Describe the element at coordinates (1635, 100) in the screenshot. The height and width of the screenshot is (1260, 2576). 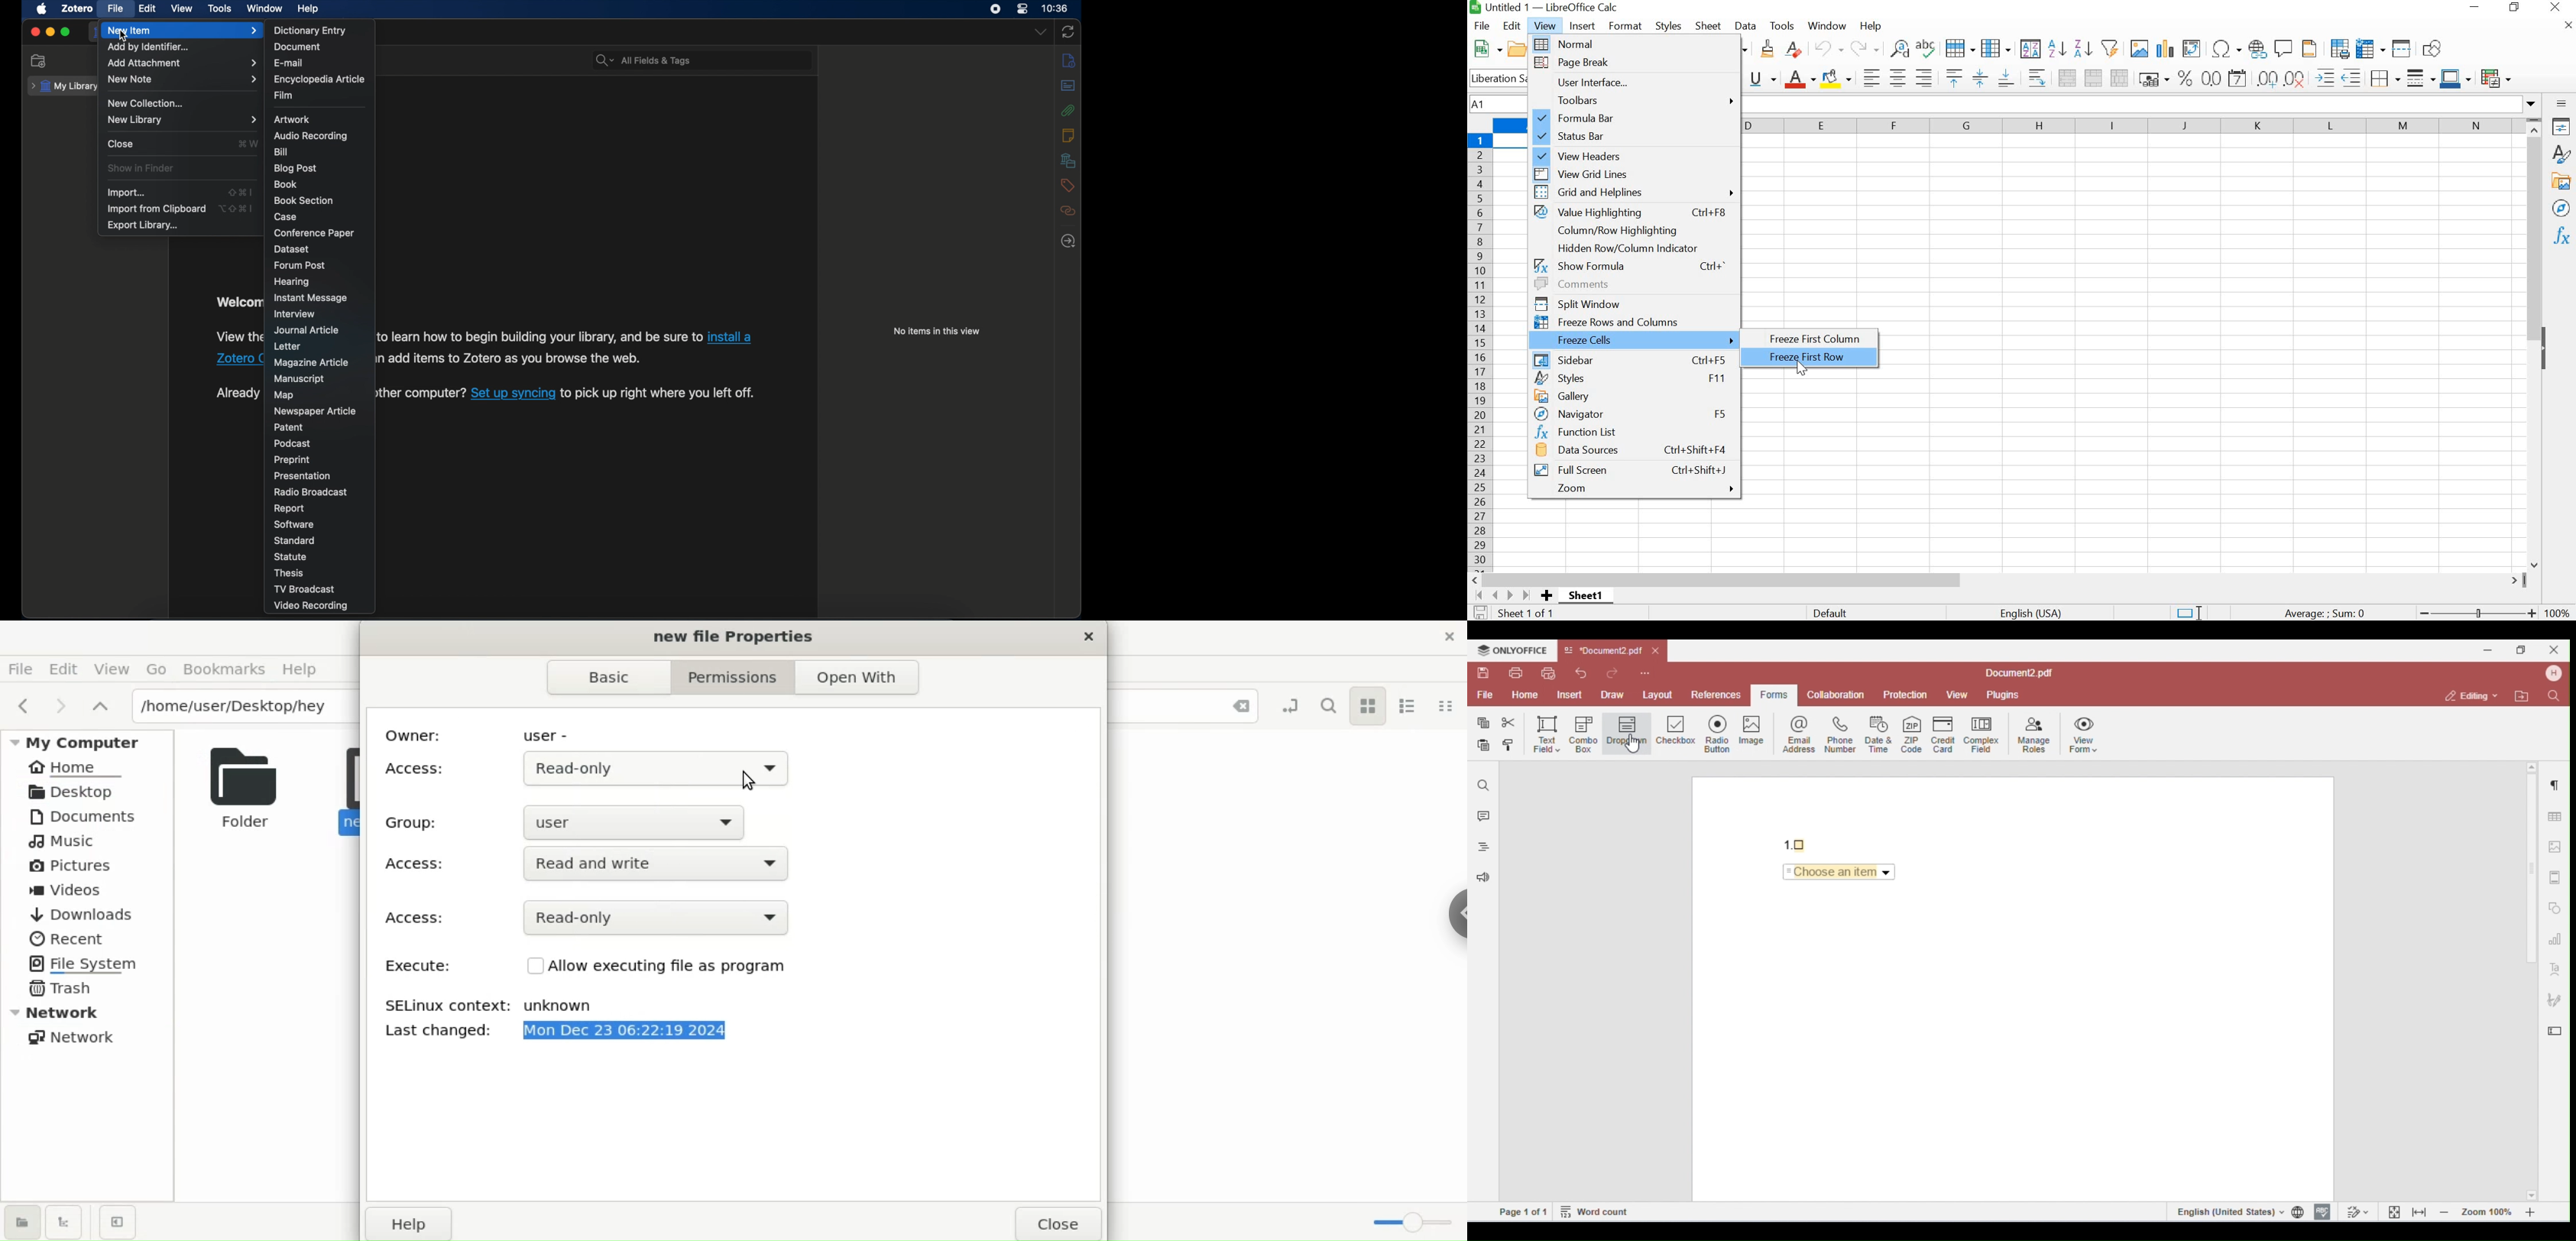
I see `TOOLBARS` at that location.